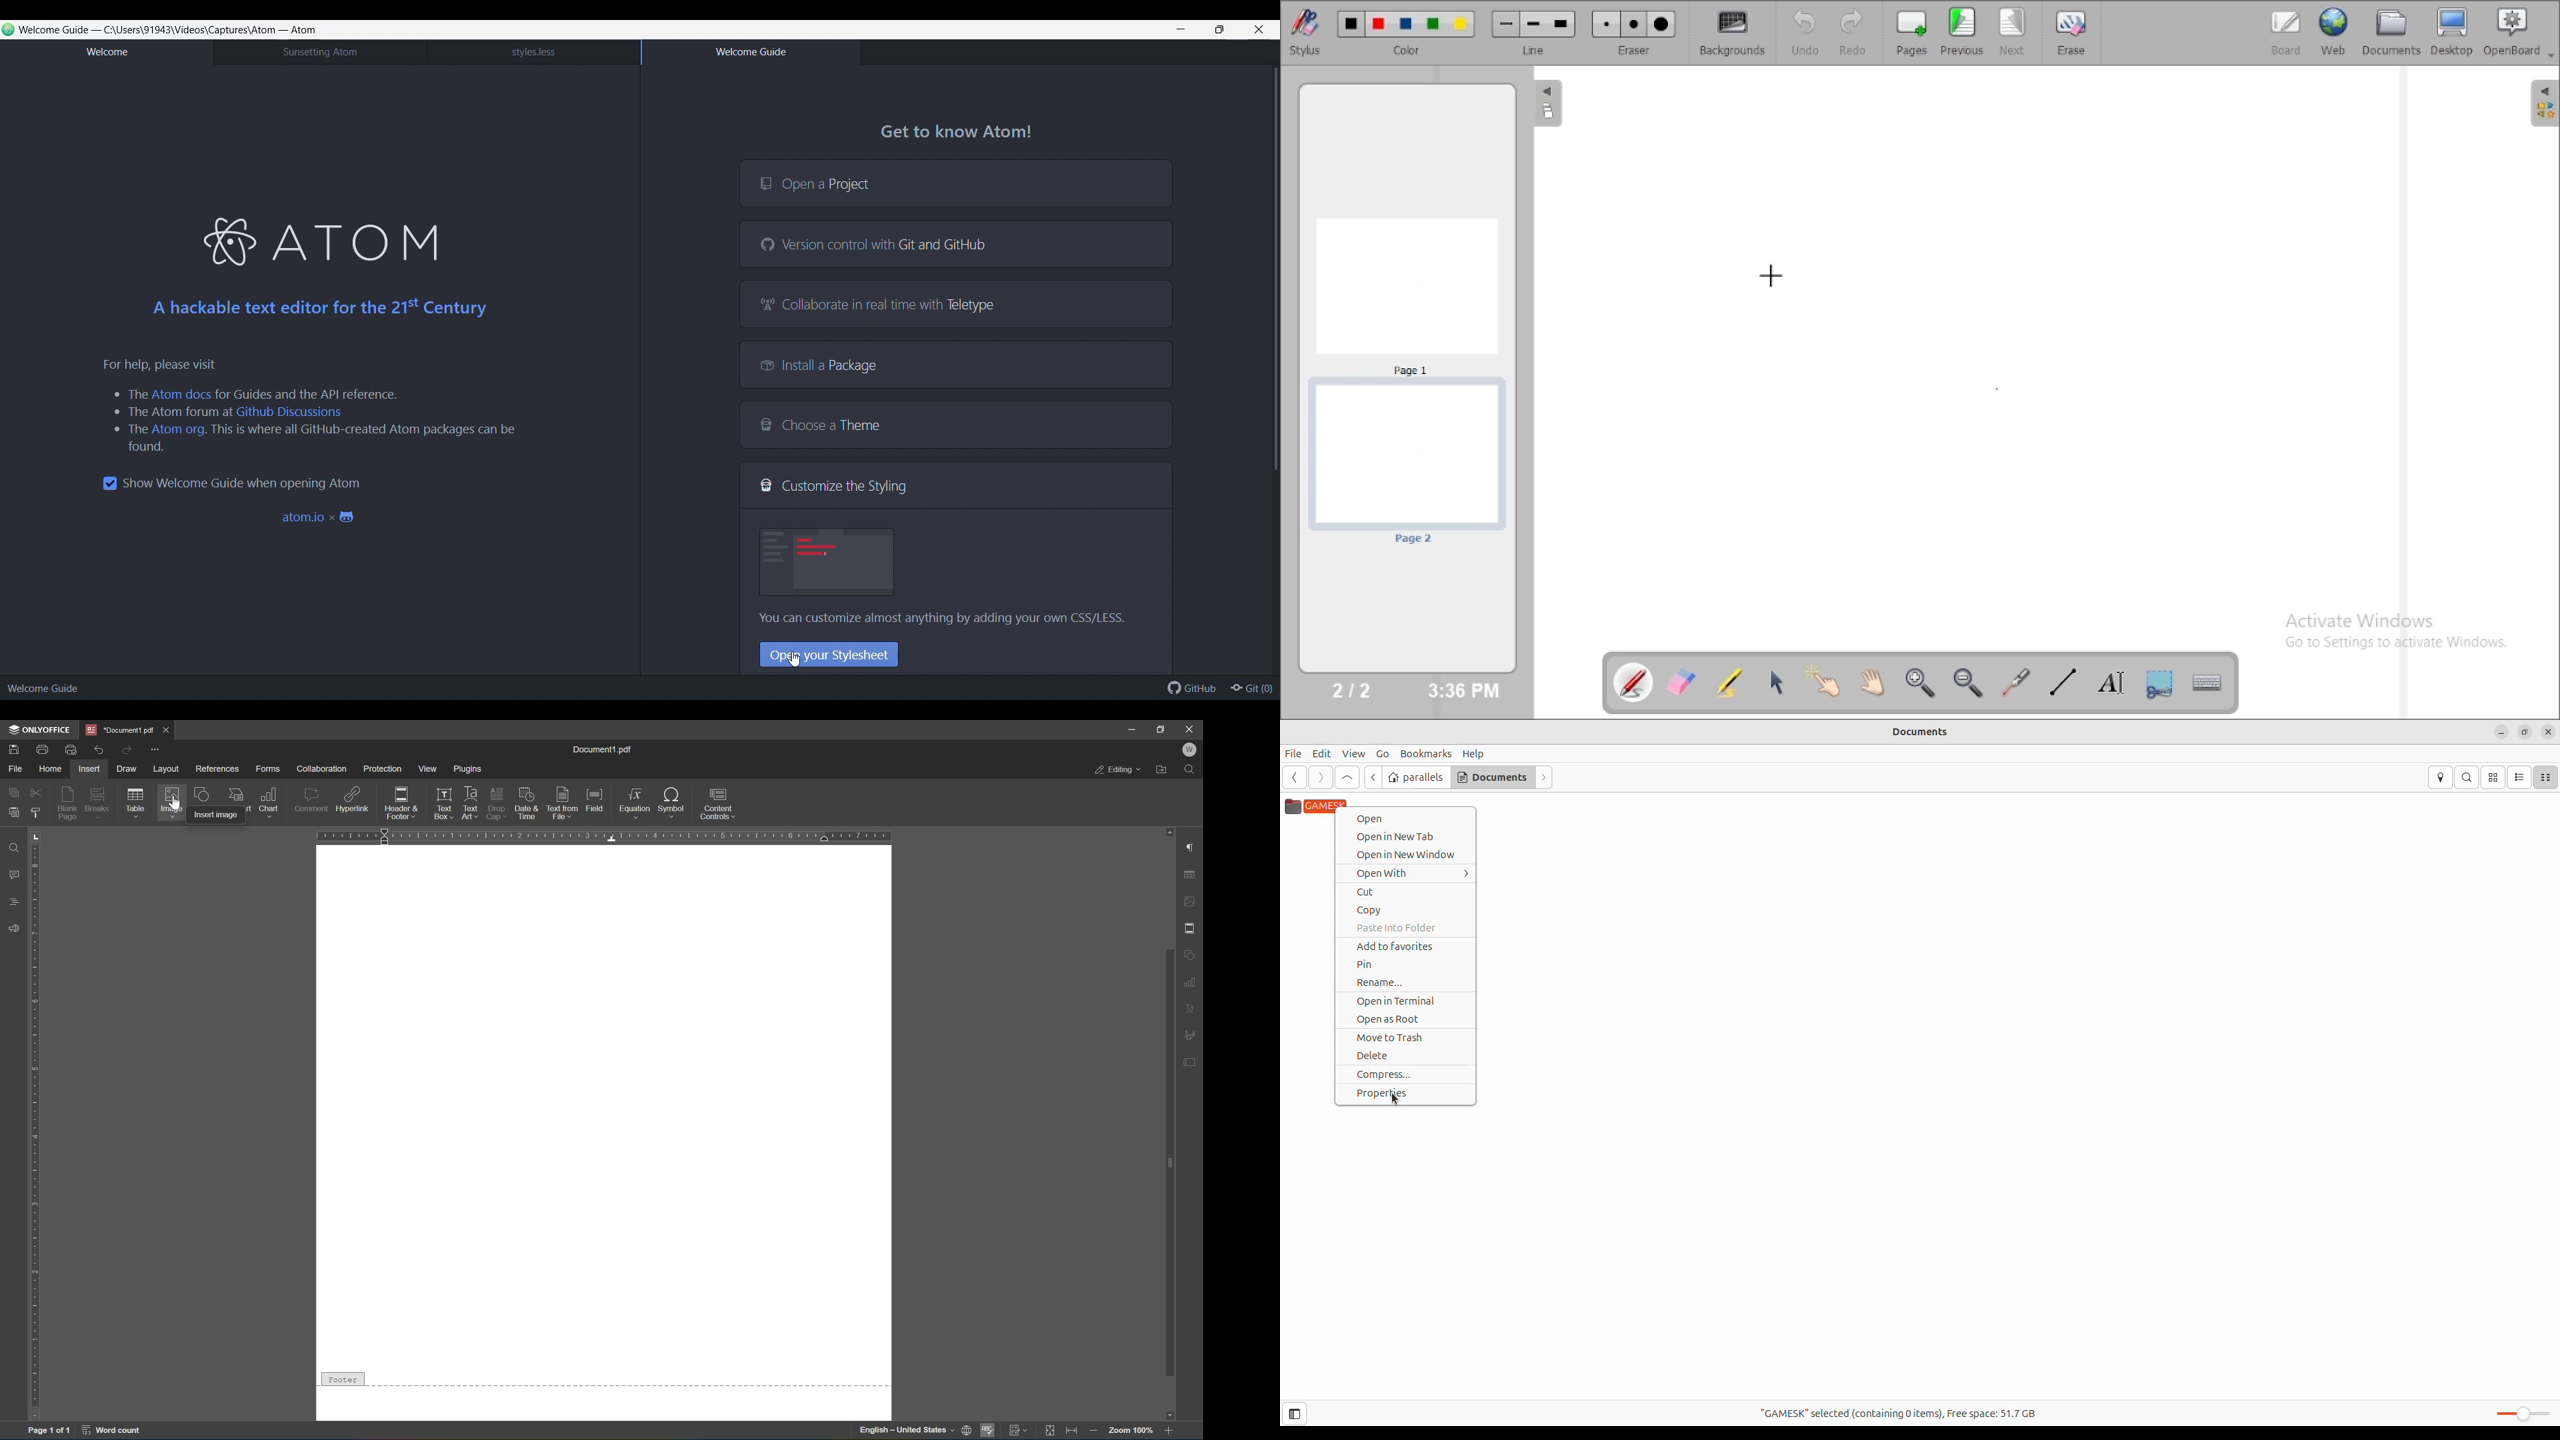  I want to click on cursor, so click(1400, 1102).